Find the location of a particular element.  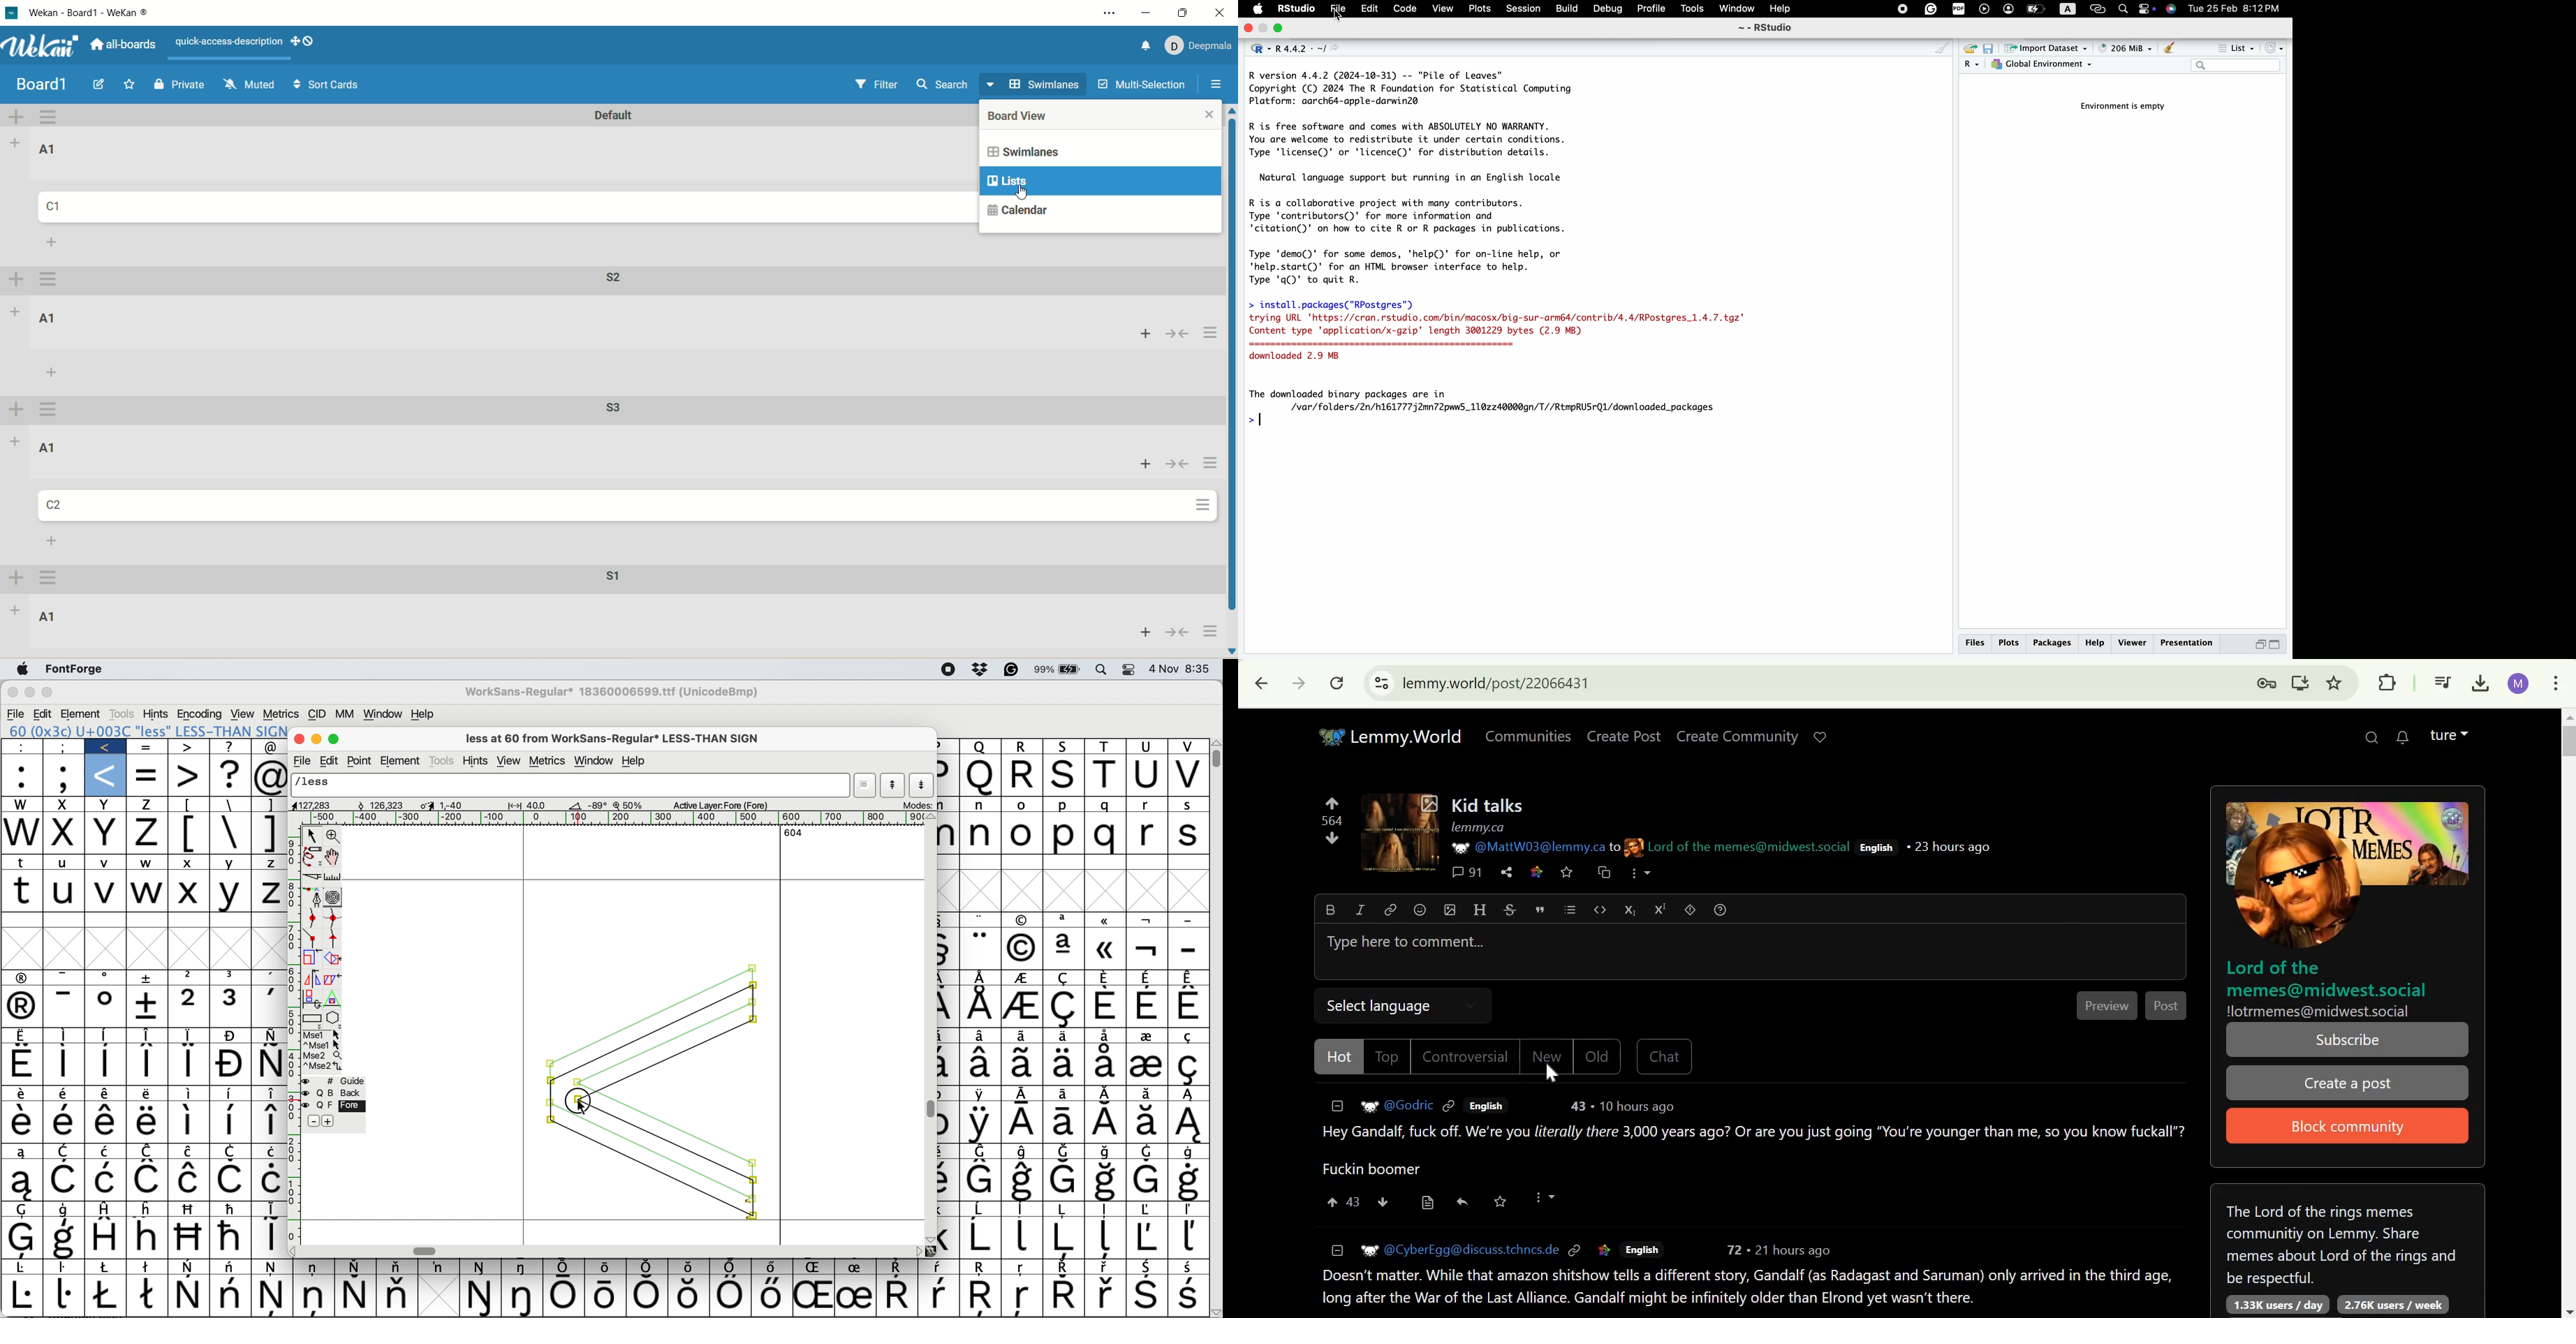

Symbol is located at coordinates (567, 1266).